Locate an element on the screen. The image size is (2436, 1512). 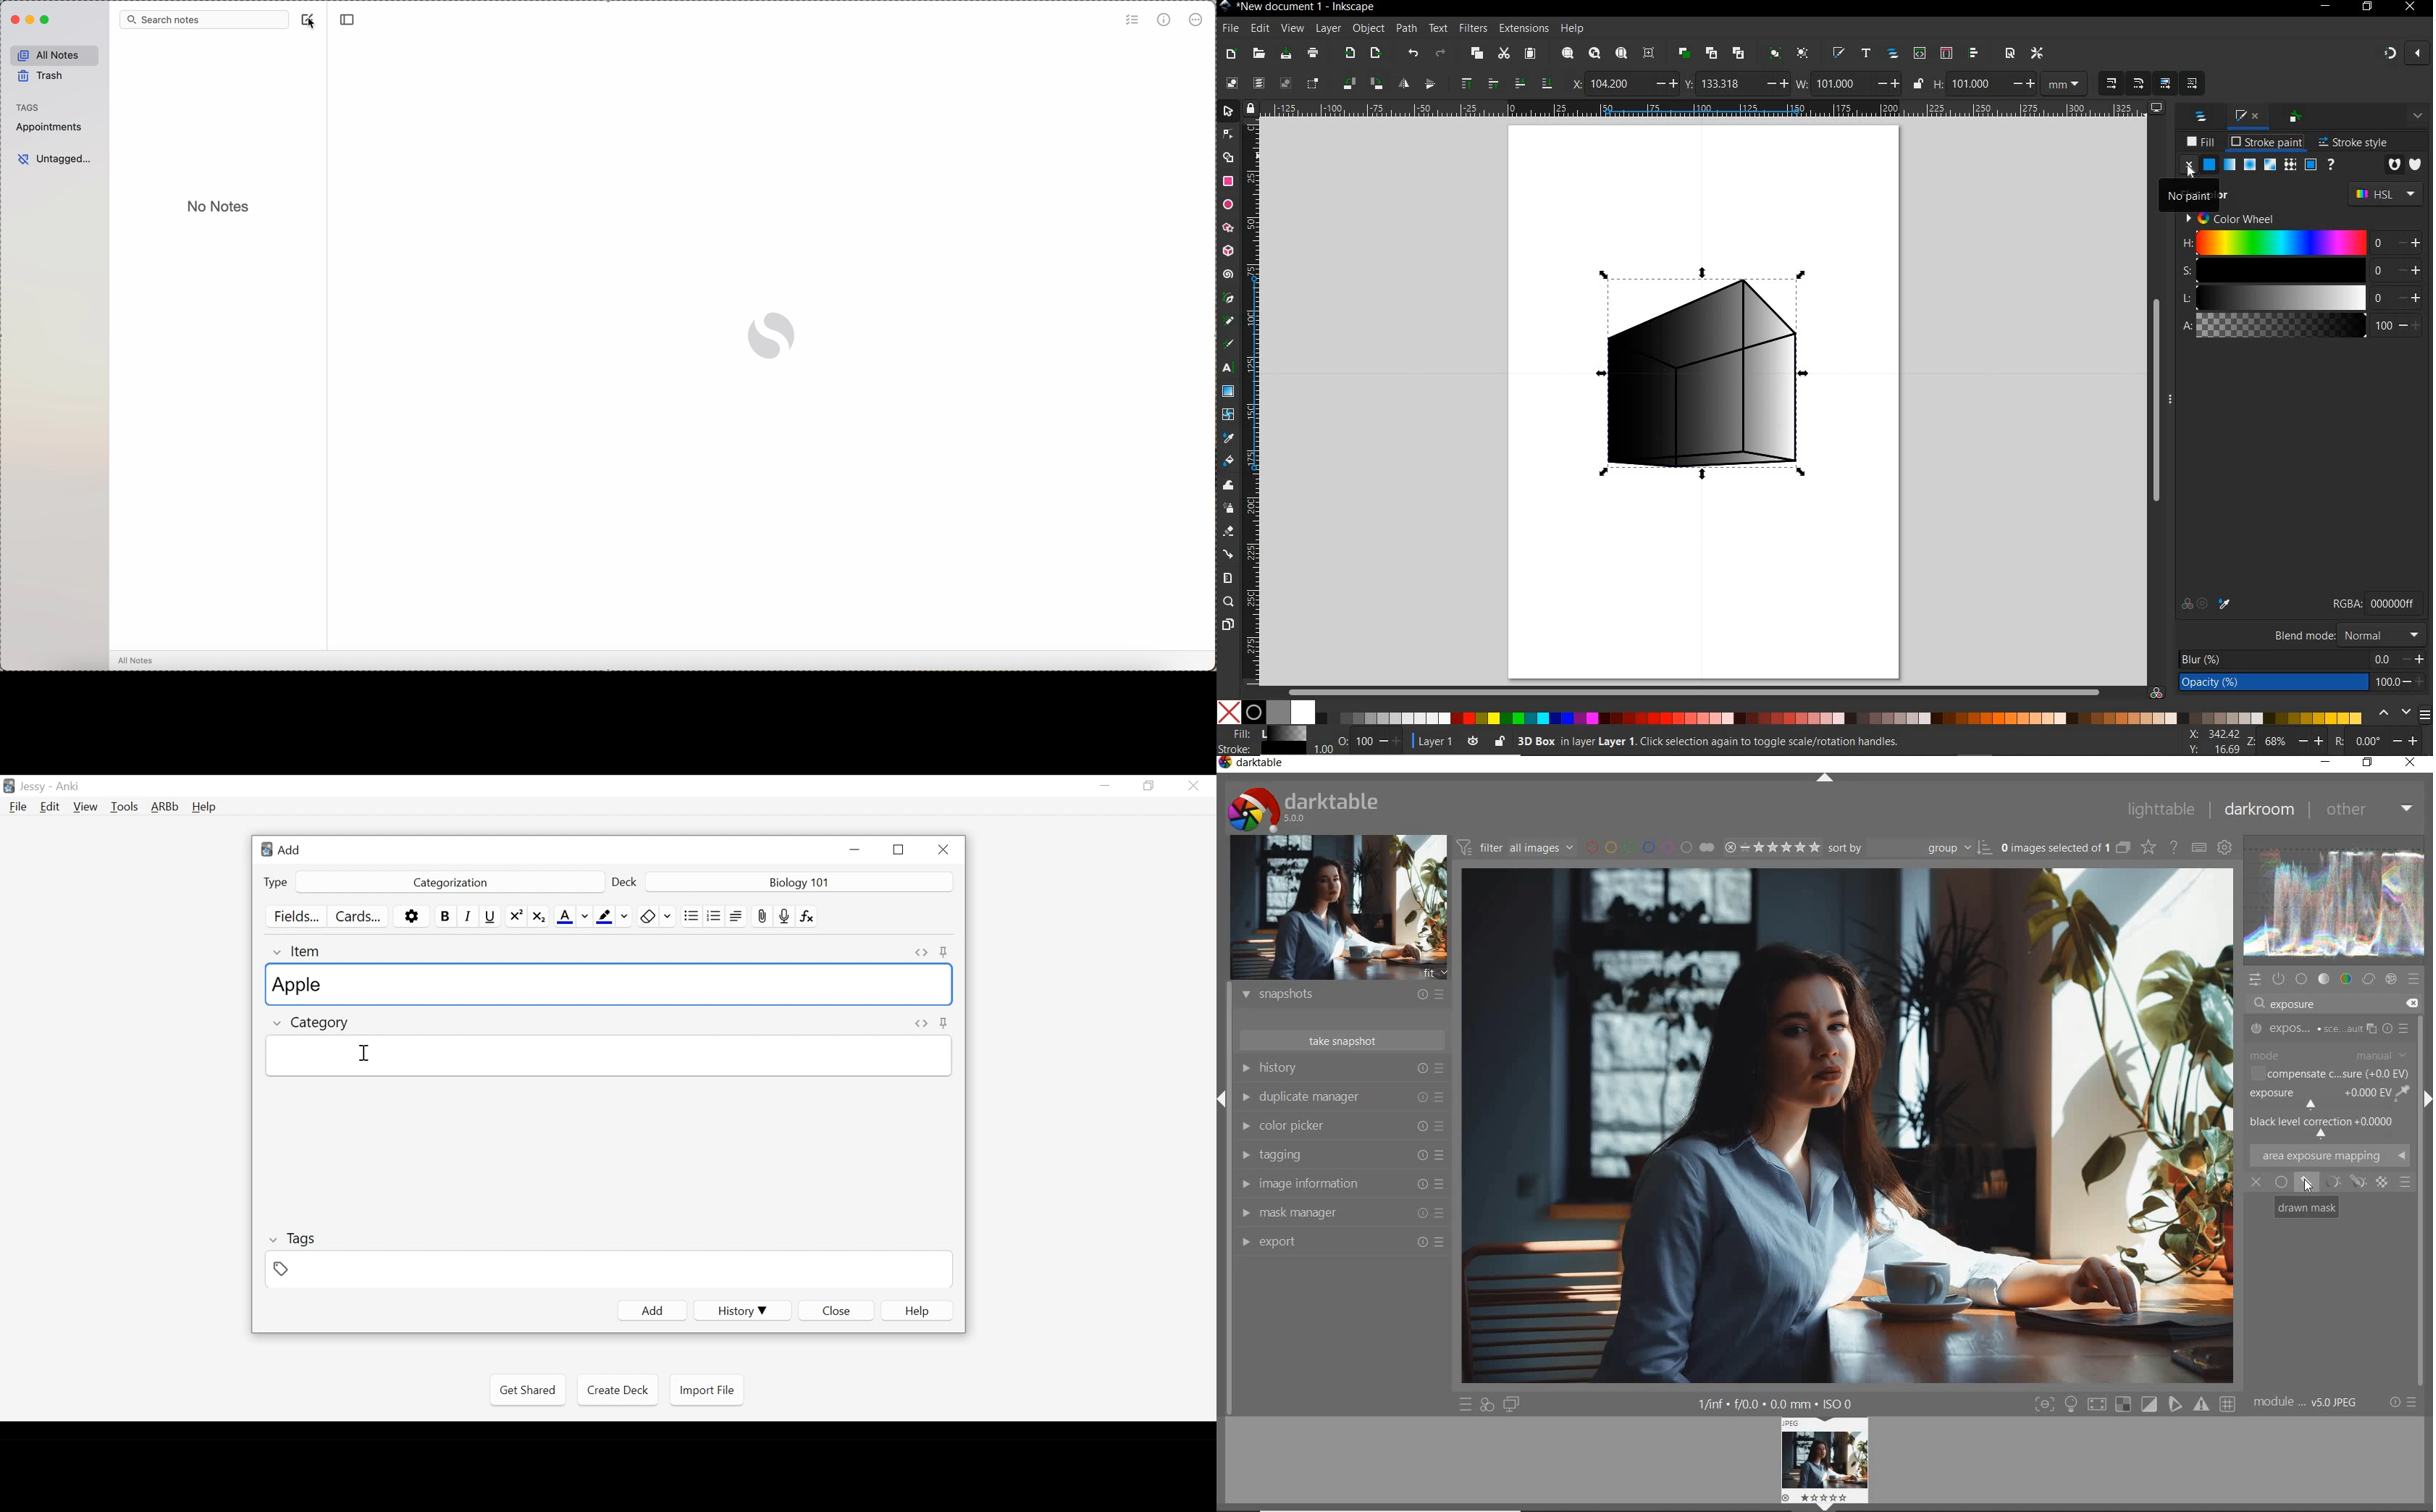
Equation is located at coordinates (808, 916).